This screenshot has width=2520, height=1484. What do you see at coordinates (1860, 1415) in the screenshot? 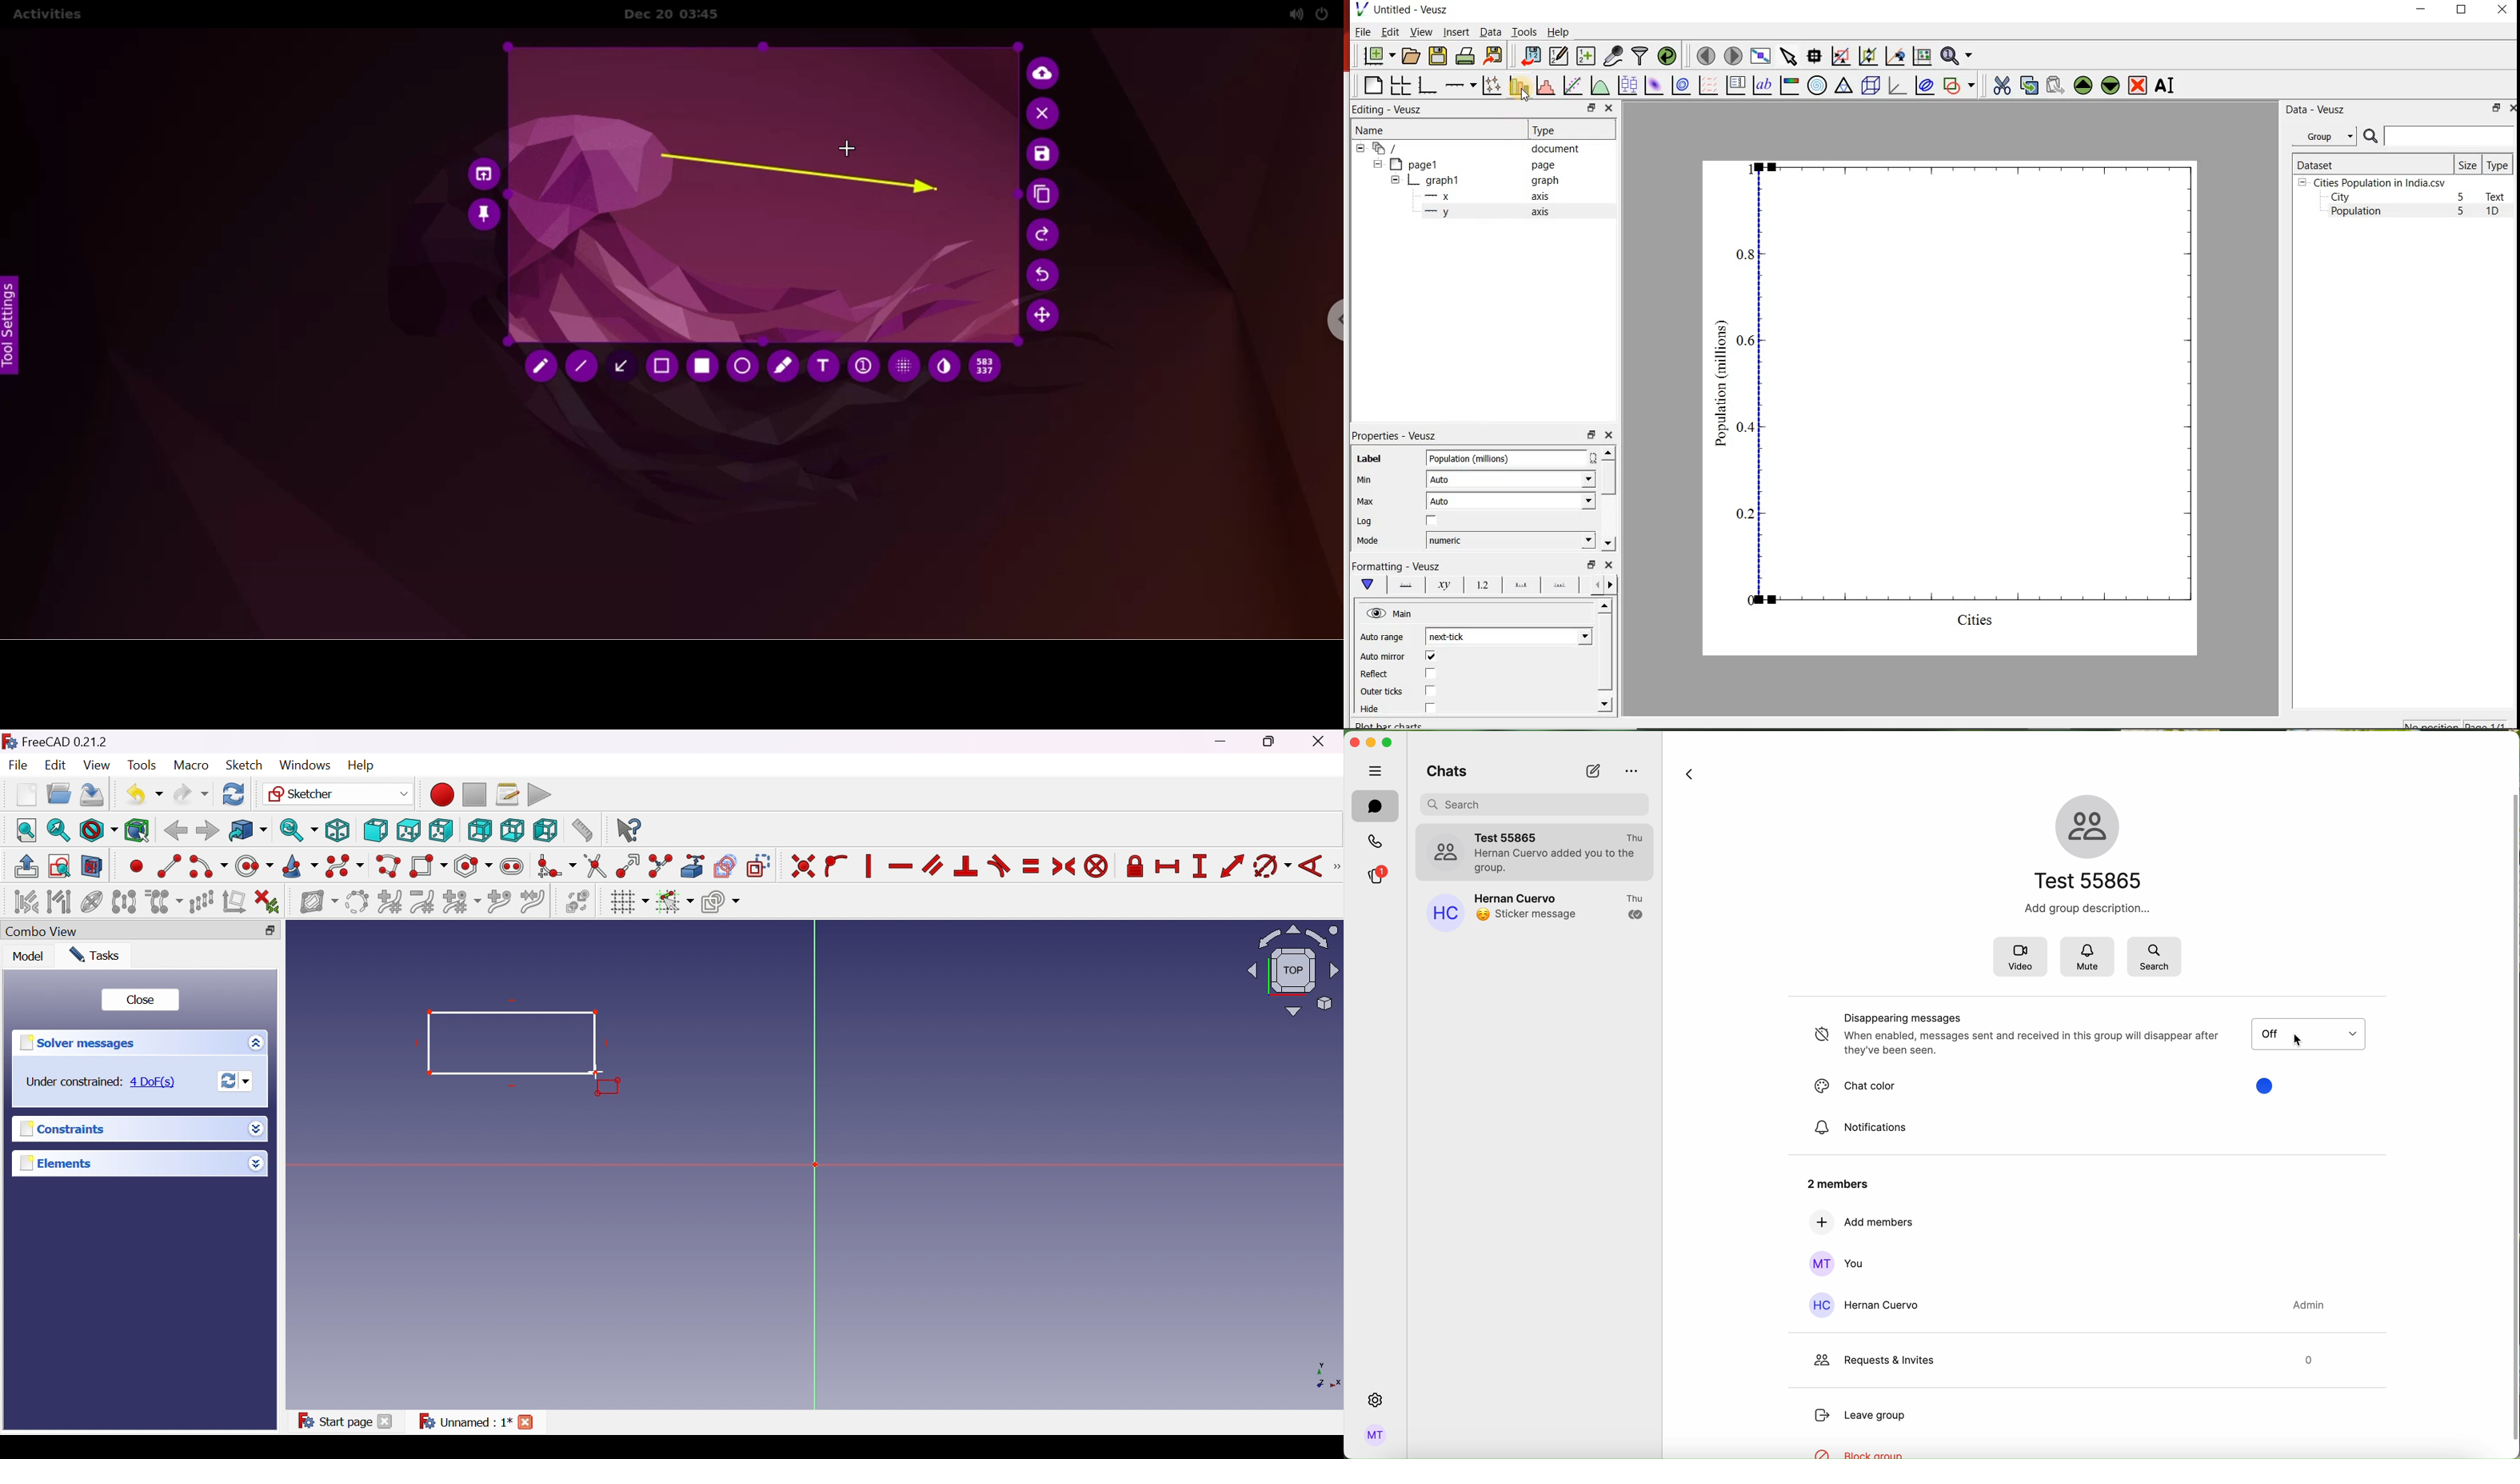
I see `leave group` at bounding box center [1860, 1415].